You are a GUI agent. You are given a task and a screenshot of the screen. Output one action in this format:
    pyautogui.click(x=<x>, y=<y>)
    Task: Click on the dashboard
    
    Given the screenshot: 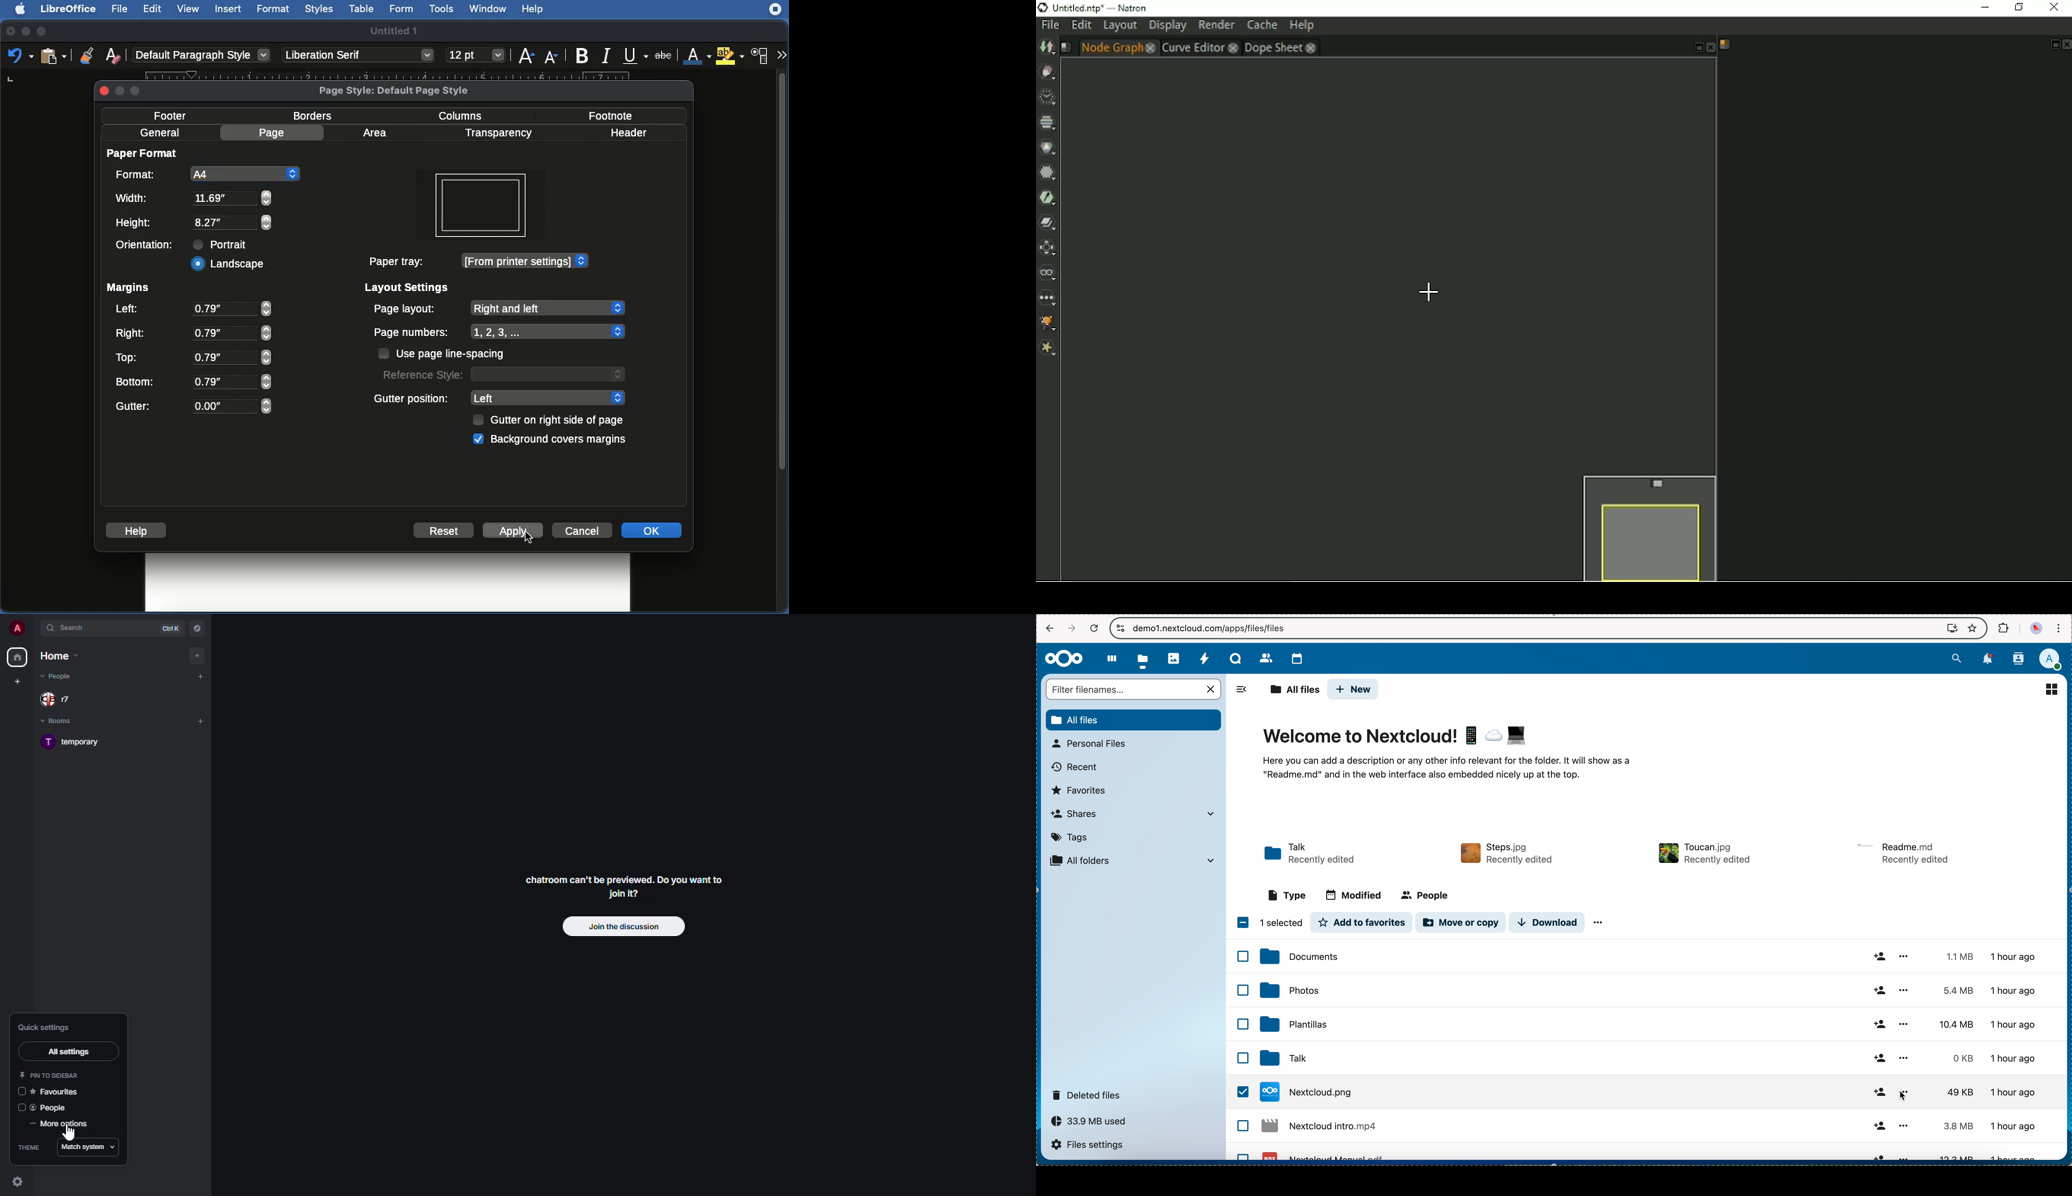 What is the action you would take?
    pyautogui.click(x=1110, y=657)
    